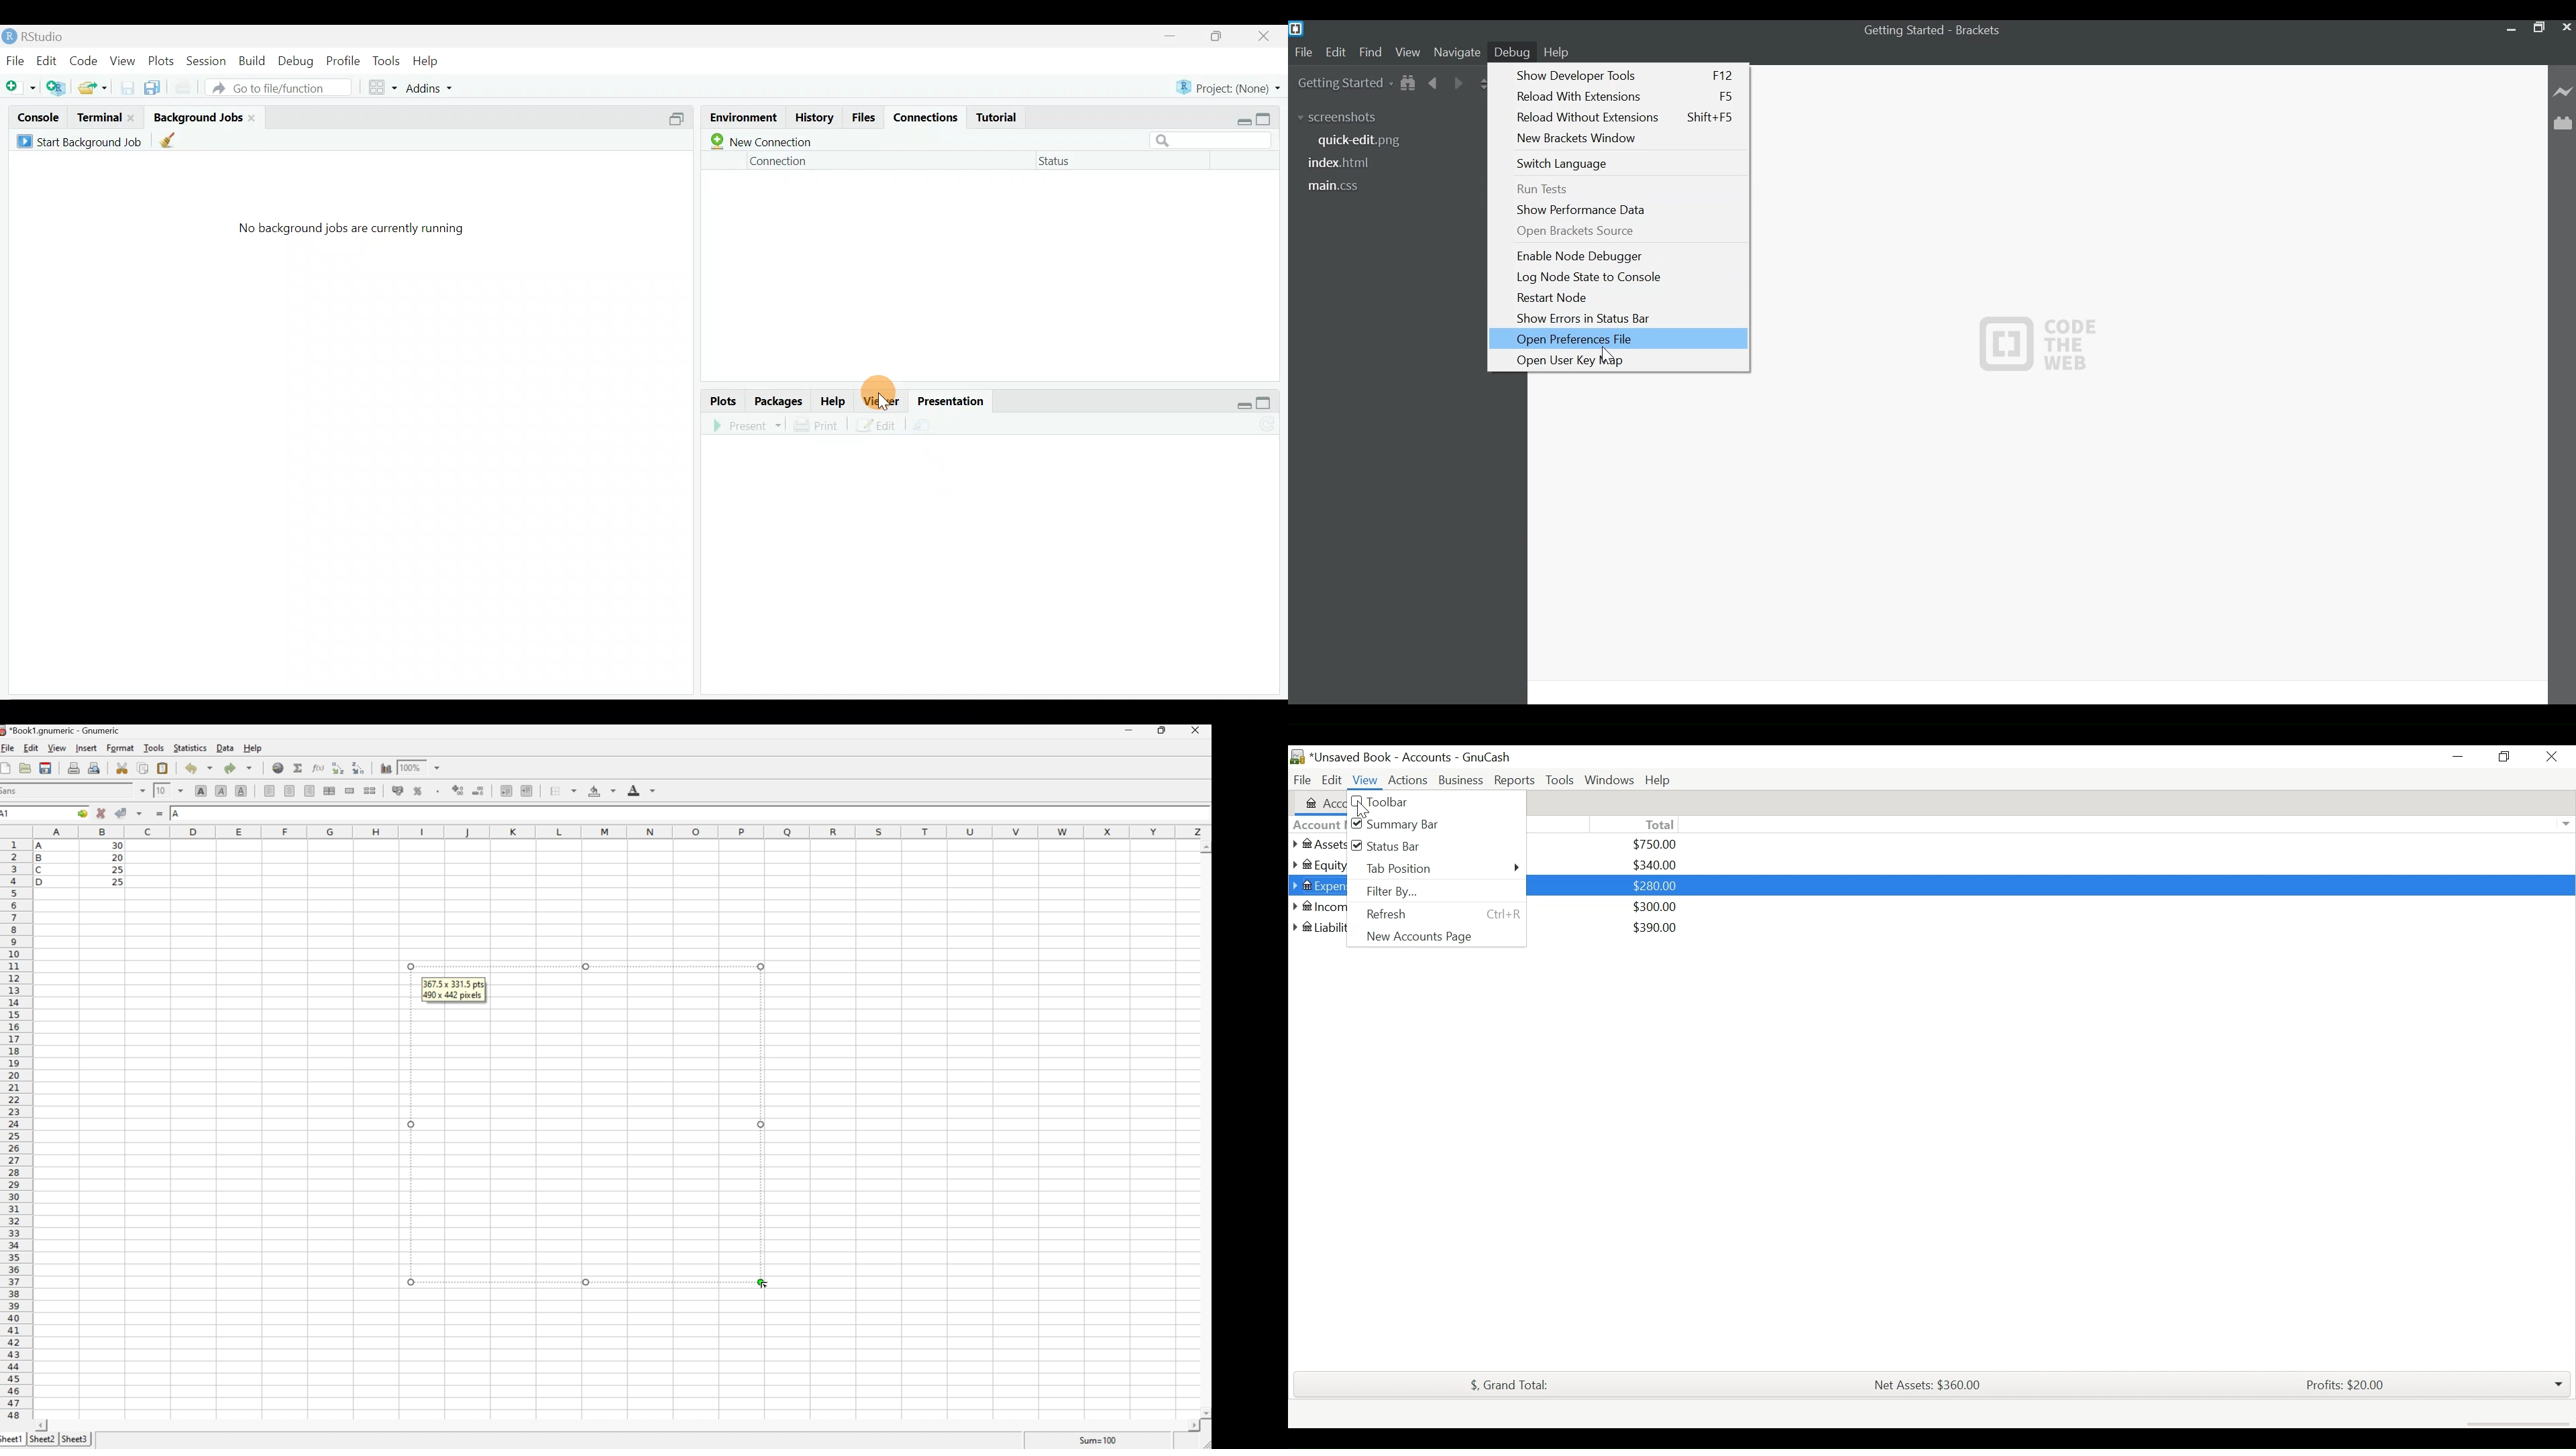 Image resolution: width=2576 pixels, height=1456 pixels. Describe the element at coordinates (94, 85) in the screenshot. I see `open an existing file` at that location.